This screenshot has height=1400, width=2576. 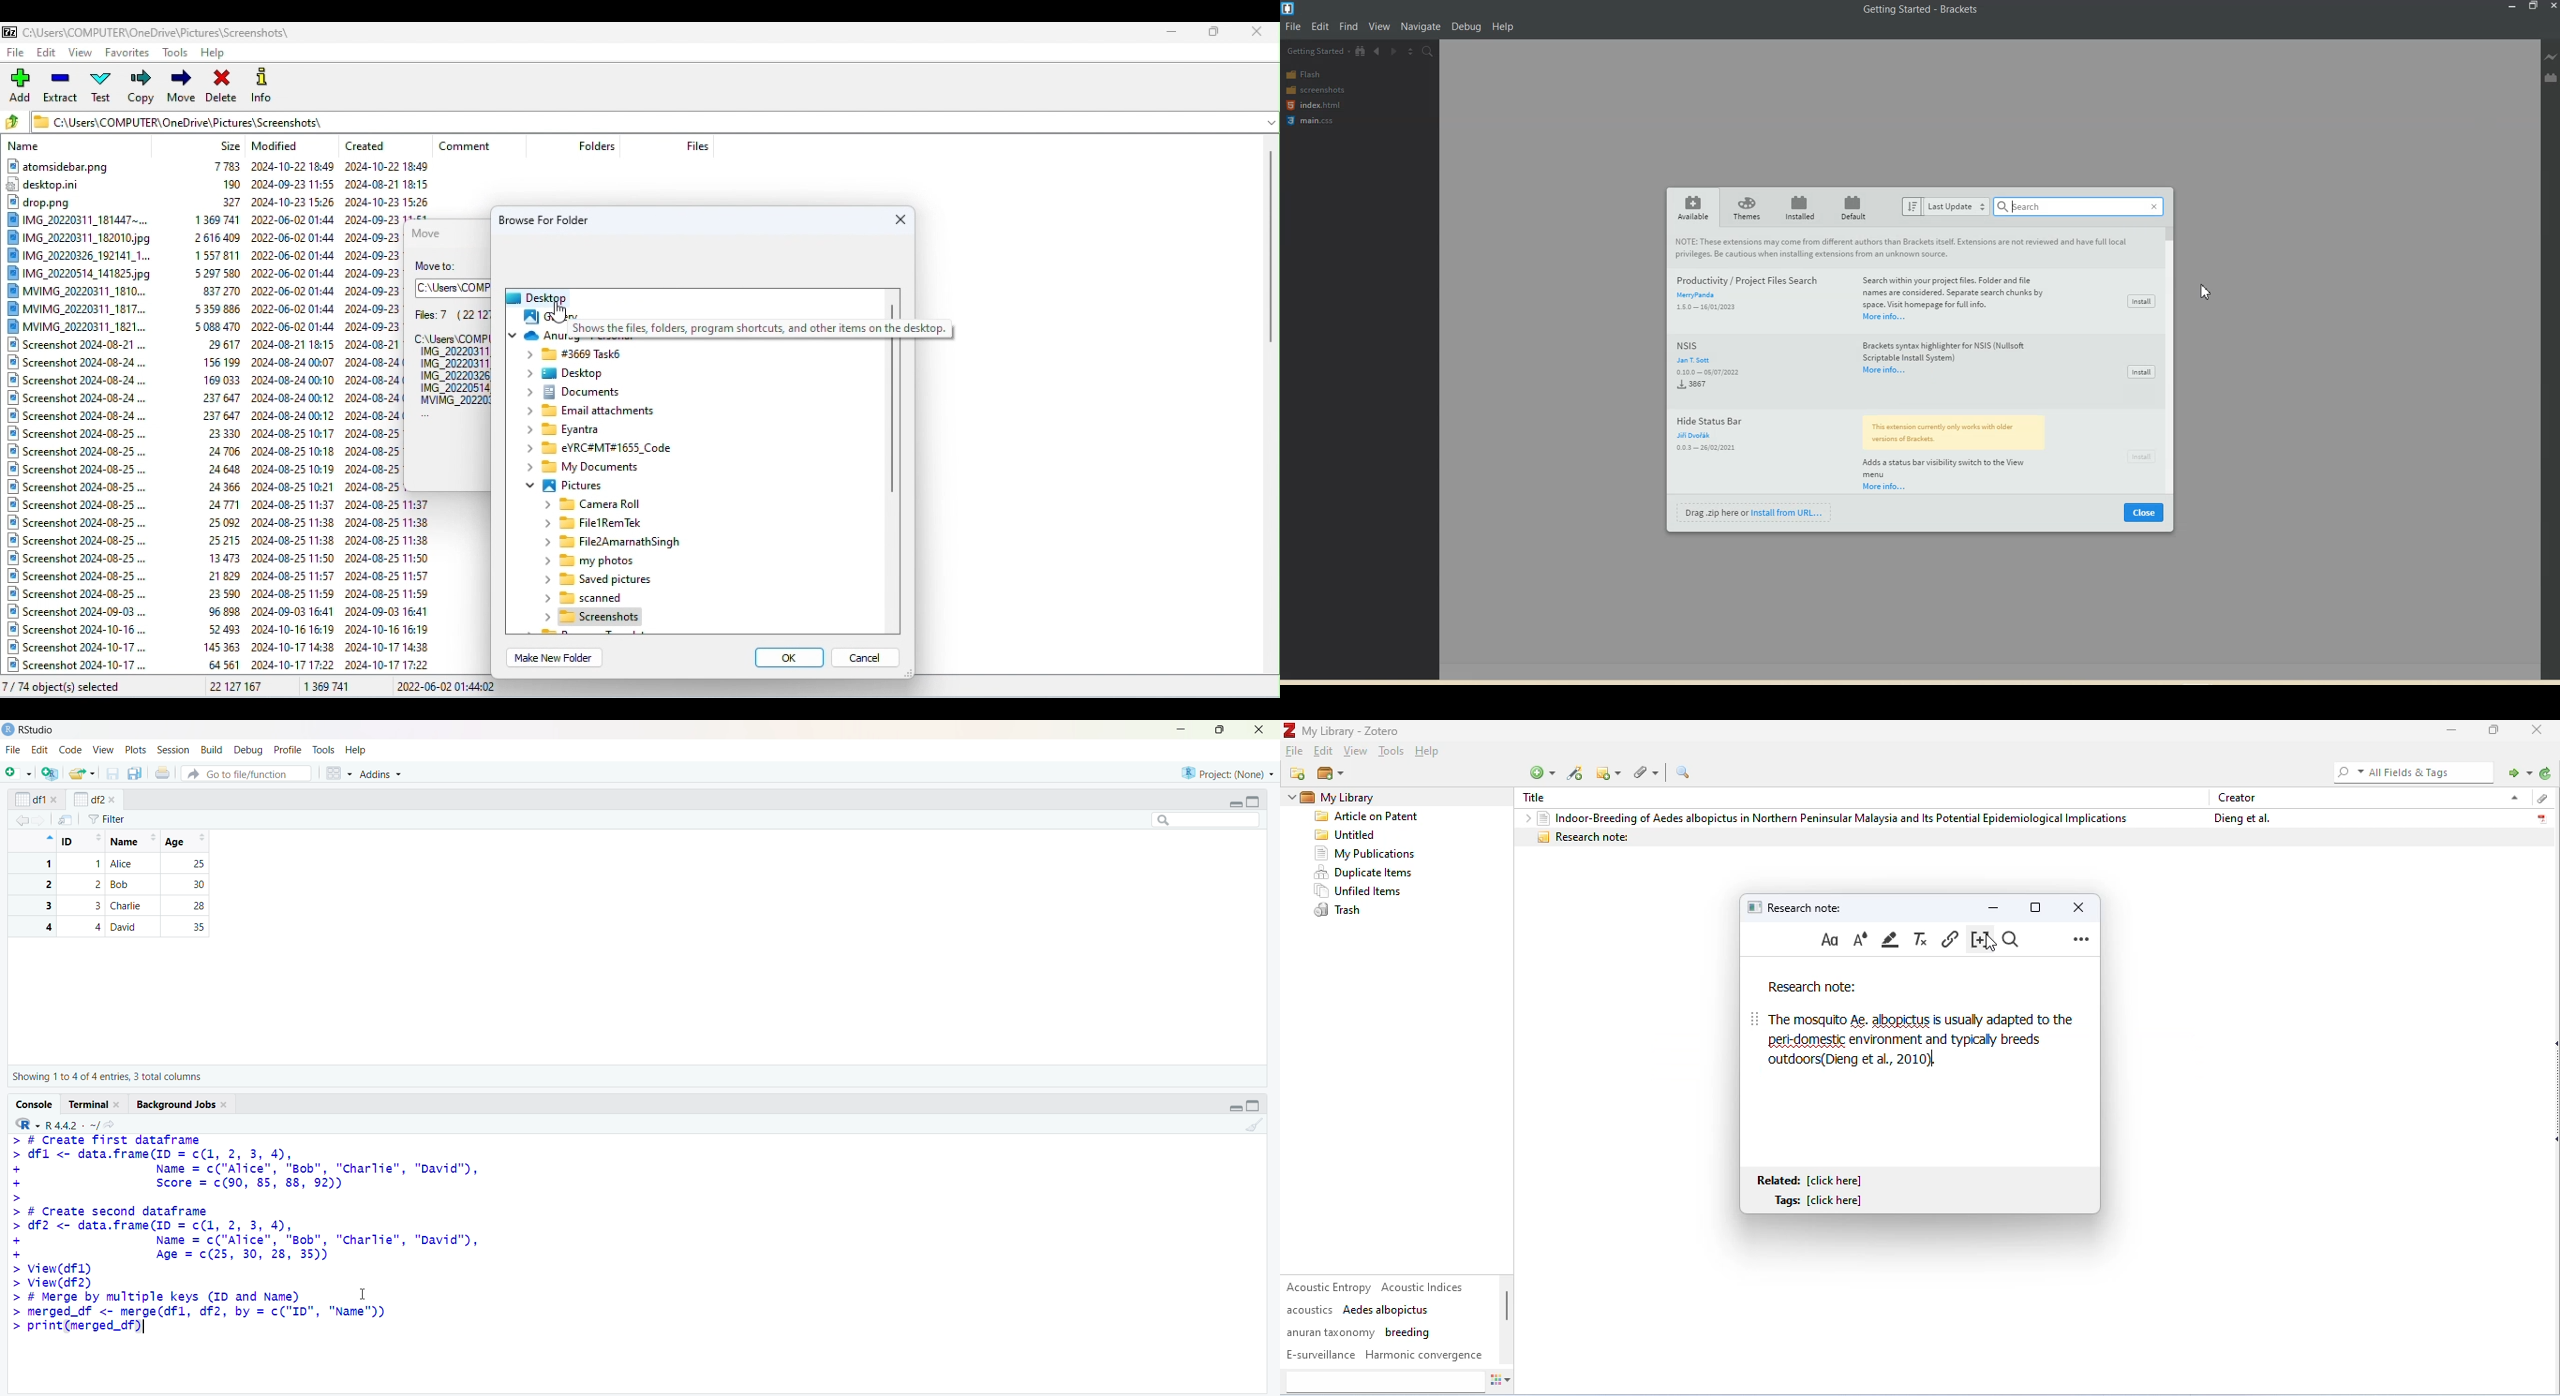 What do you see at coordinates (596, 581) in the screenshot?
I see `Saved pictures` at bounding box center [596, 581].